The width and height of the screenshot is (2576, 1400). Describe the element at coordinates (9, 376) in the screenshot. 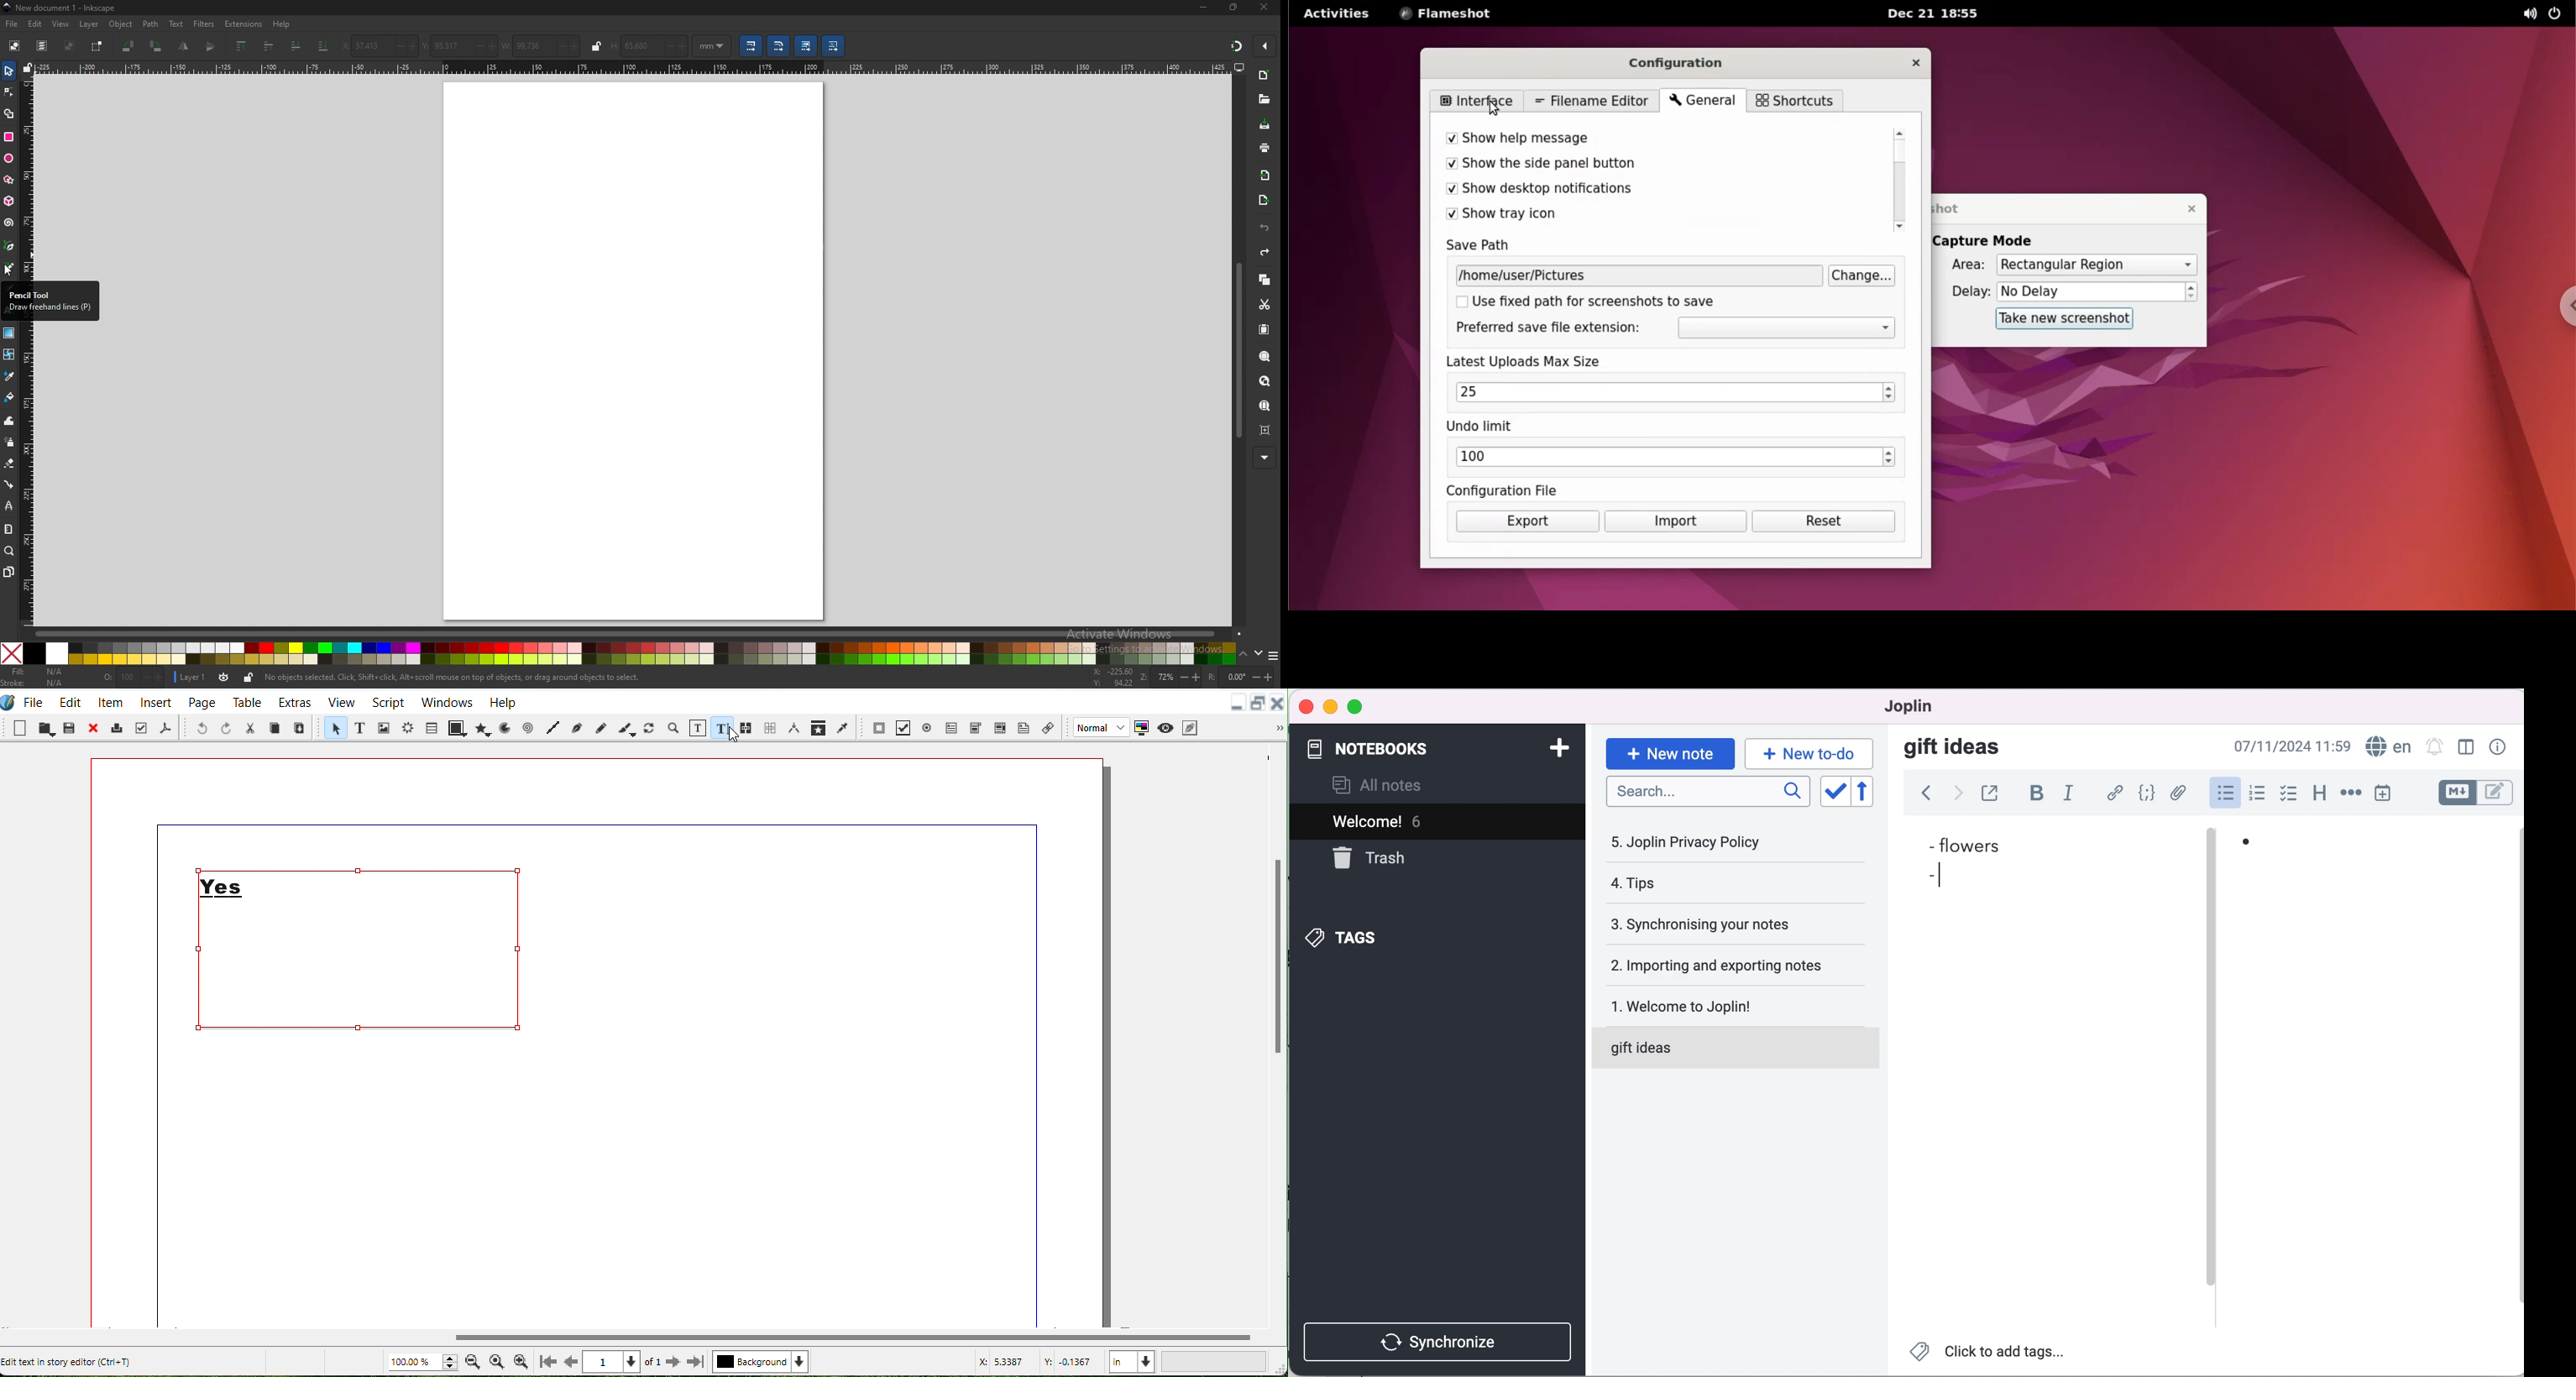

I see `color picker` at that location.